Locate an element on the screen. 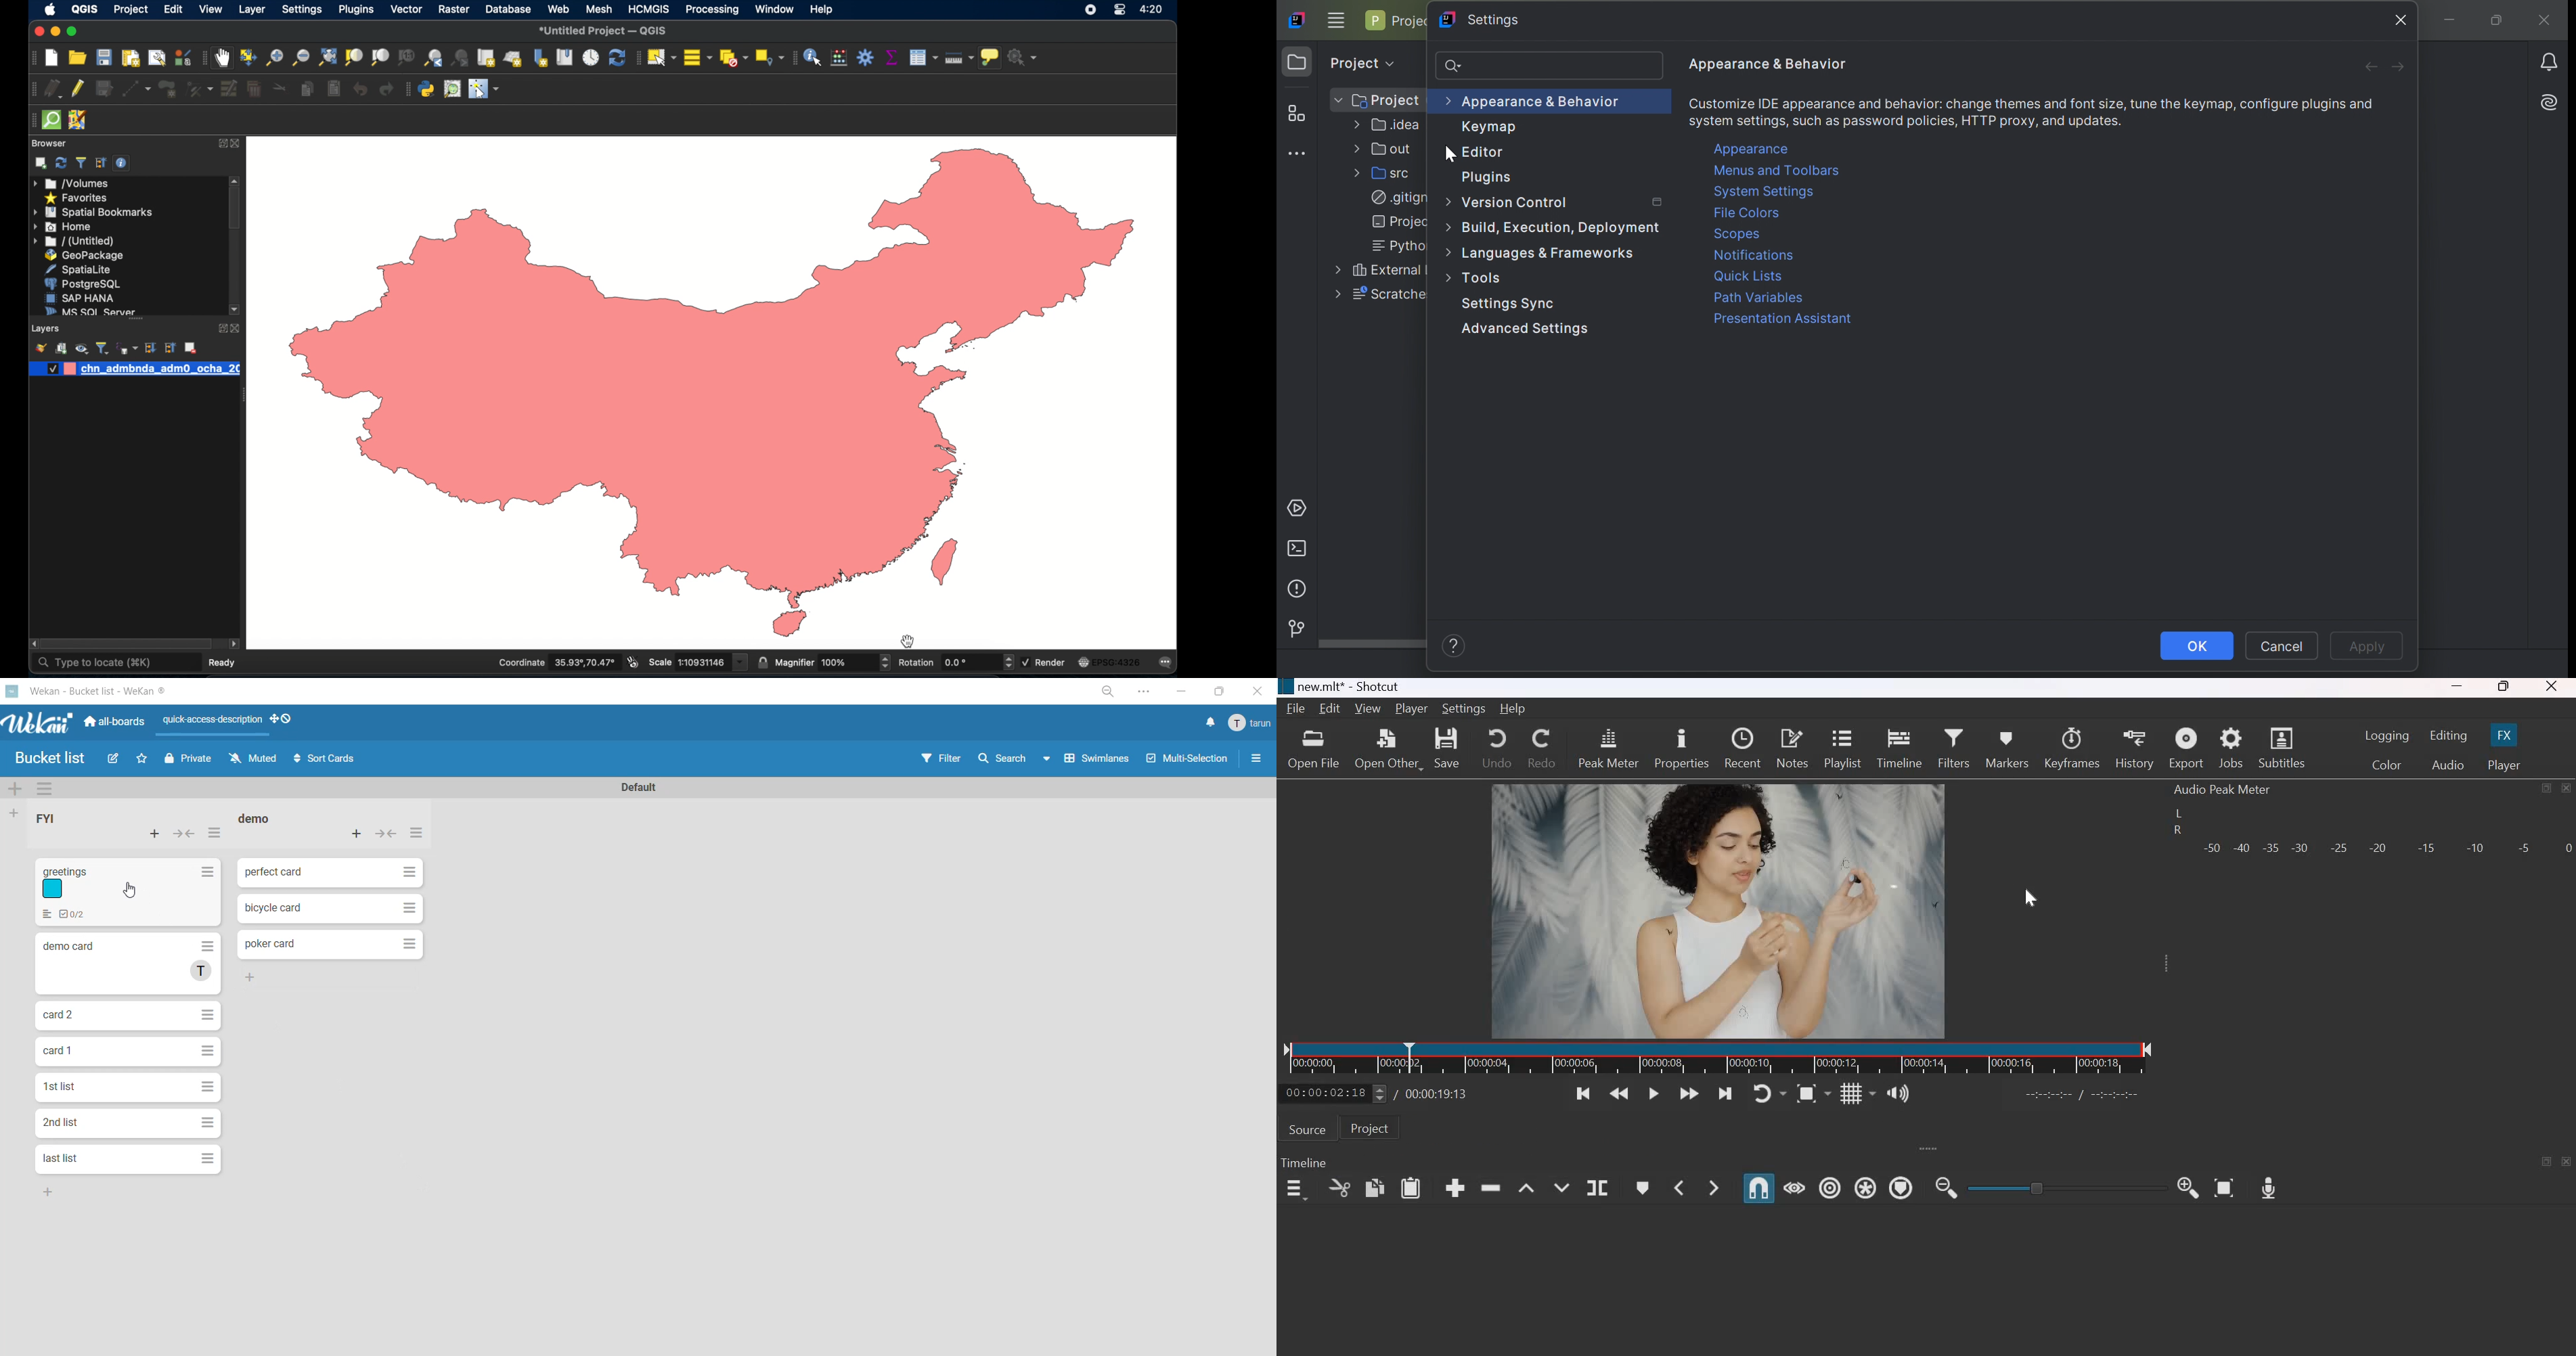  cursor is located at coordinates (134, 892).